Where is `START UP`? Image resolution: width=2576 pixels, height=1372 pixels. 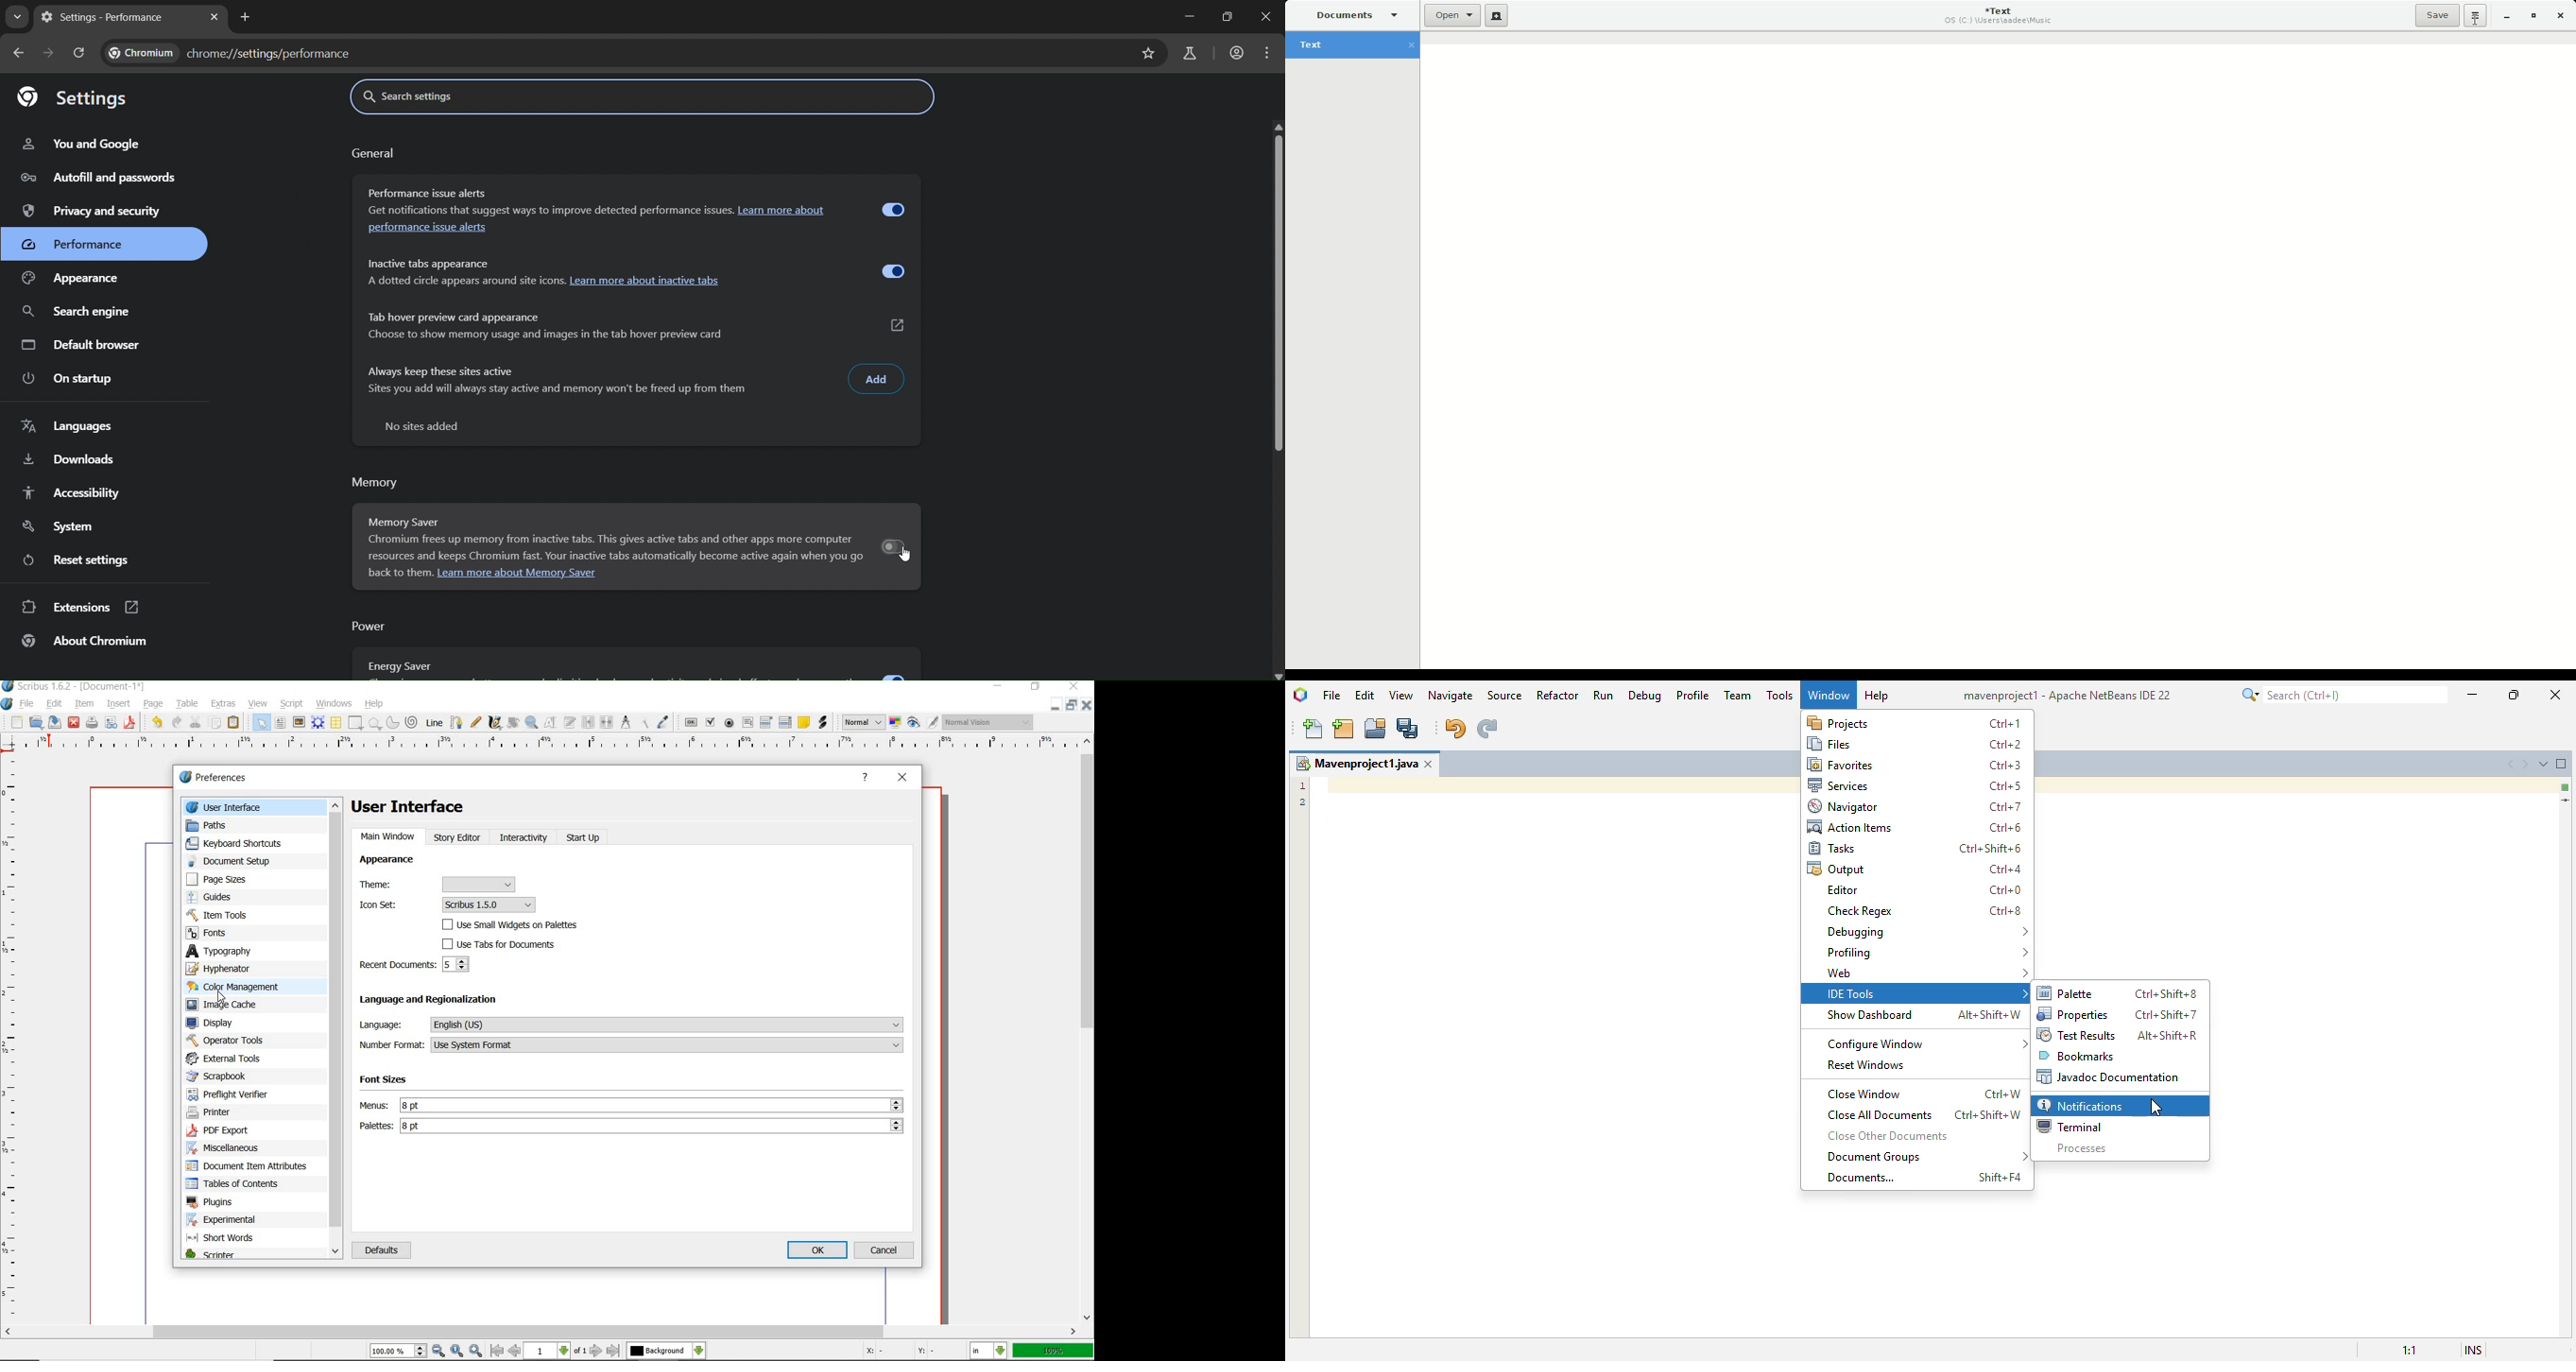
START UP is located at coordinates (582, 838).